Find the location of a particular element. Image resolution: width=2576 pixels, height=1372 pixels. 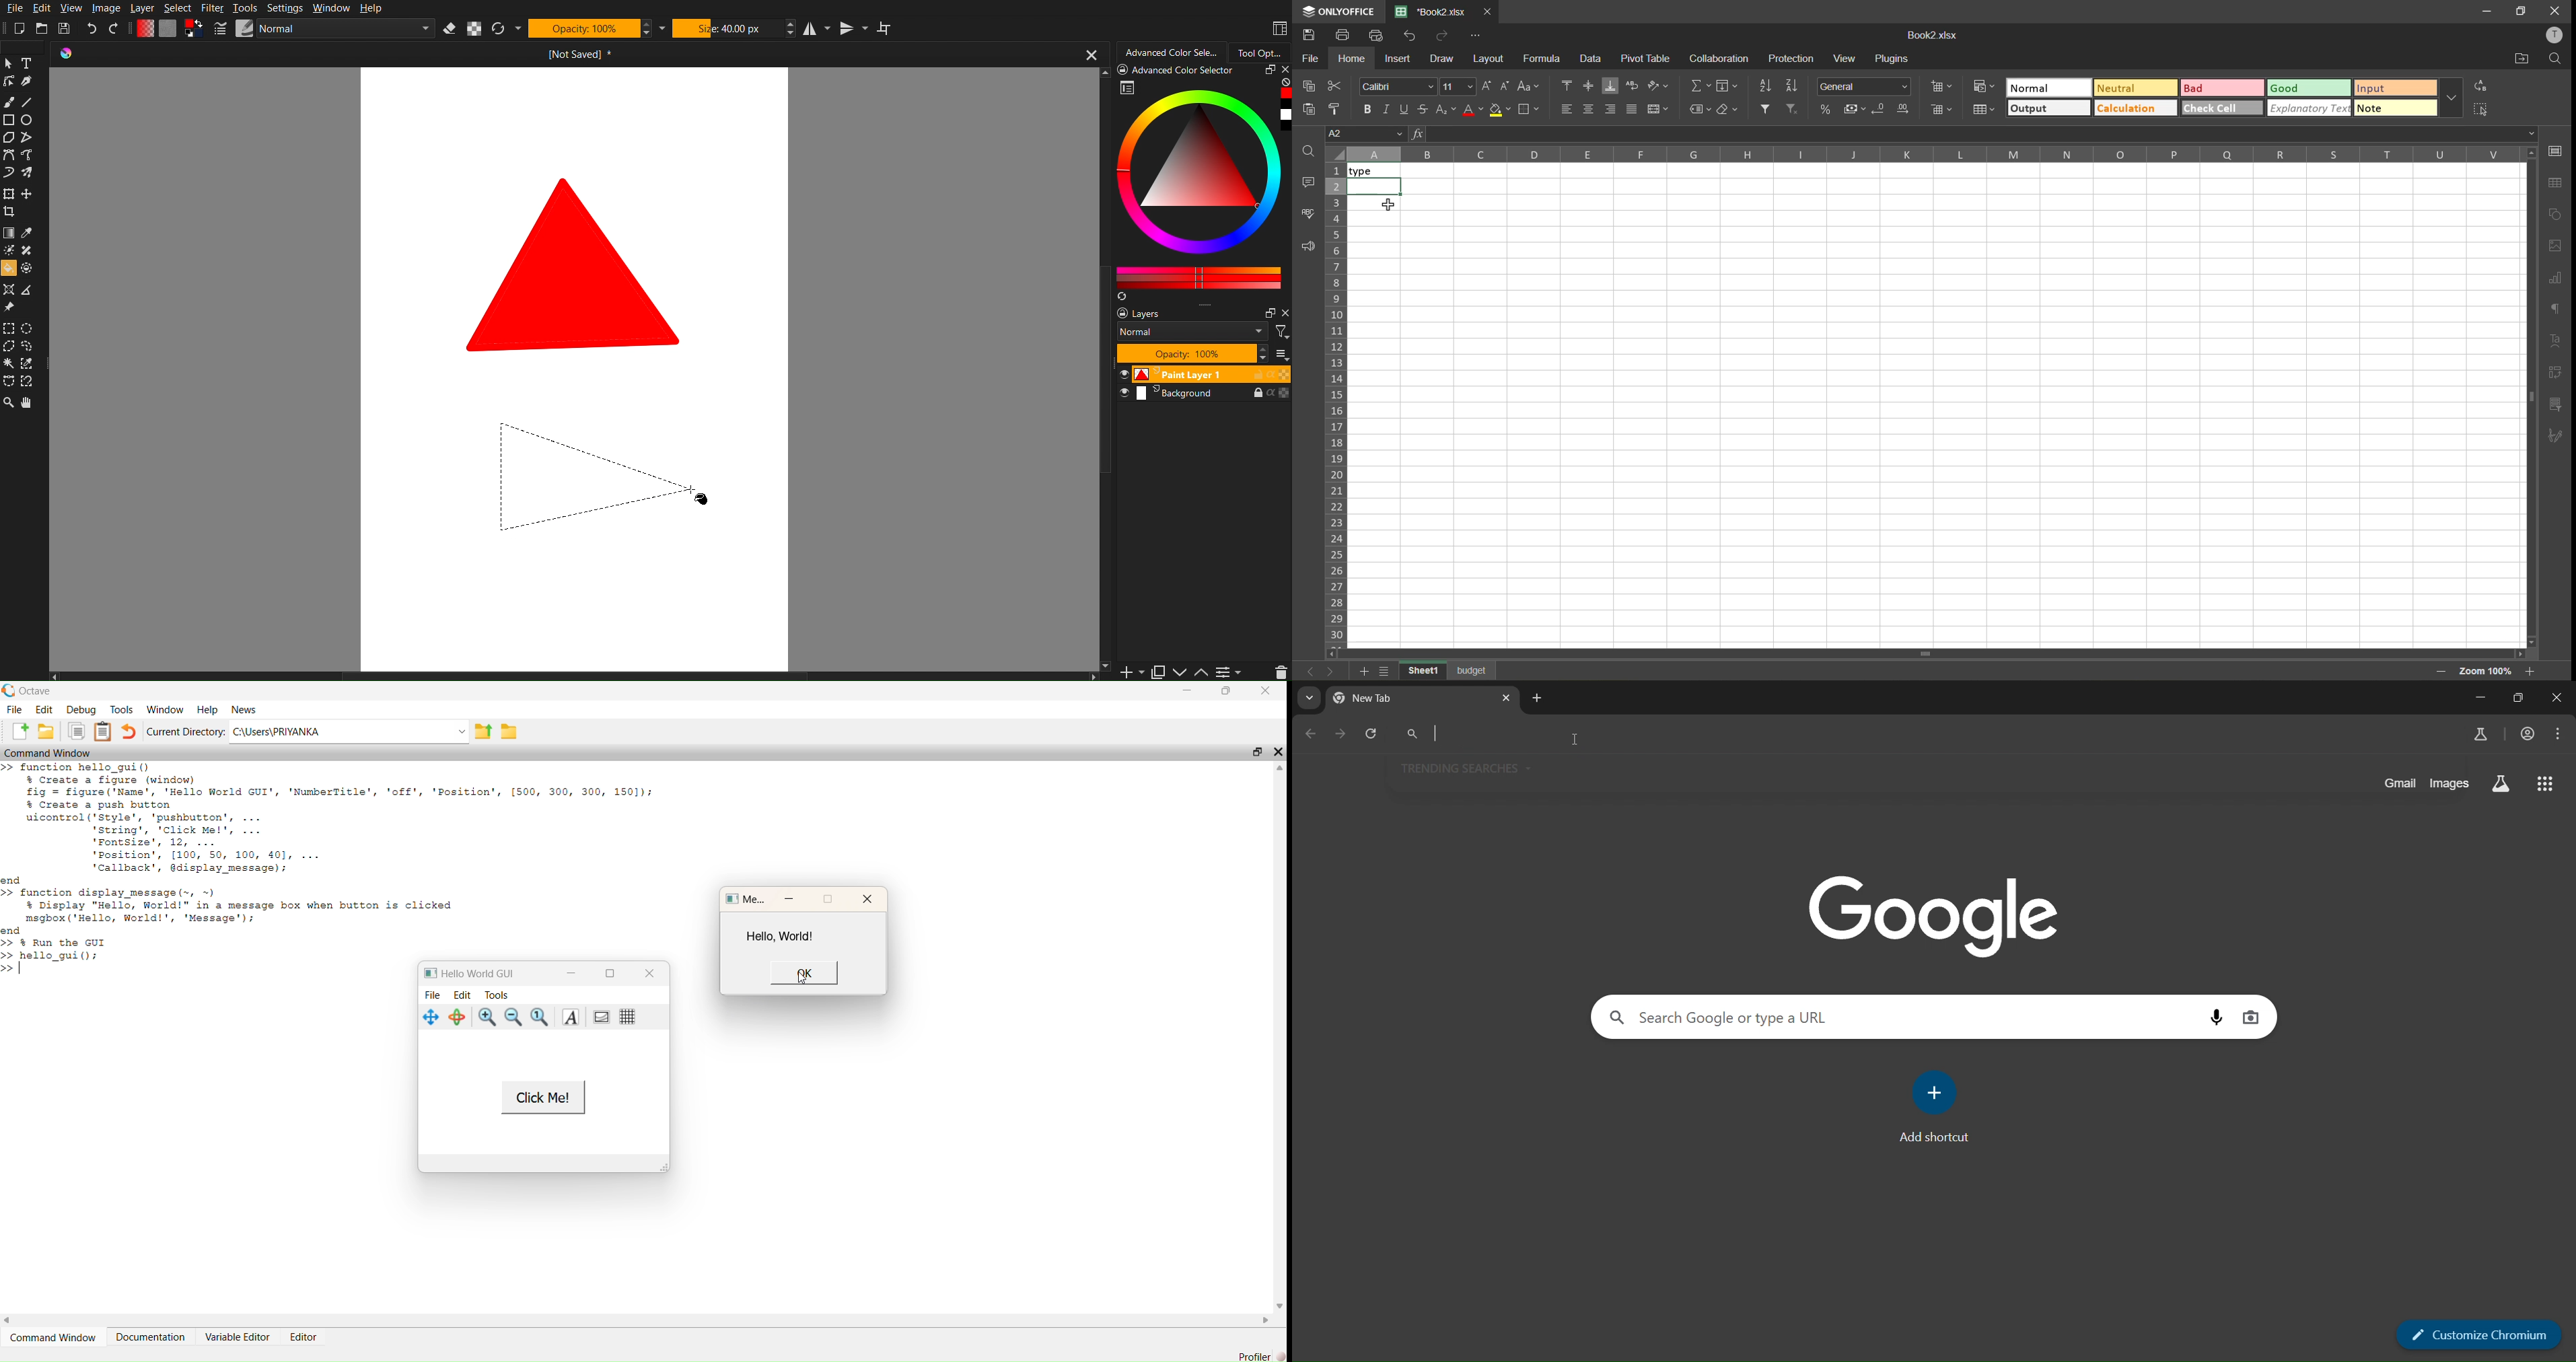

previous is located at coordinates (1303, 670).